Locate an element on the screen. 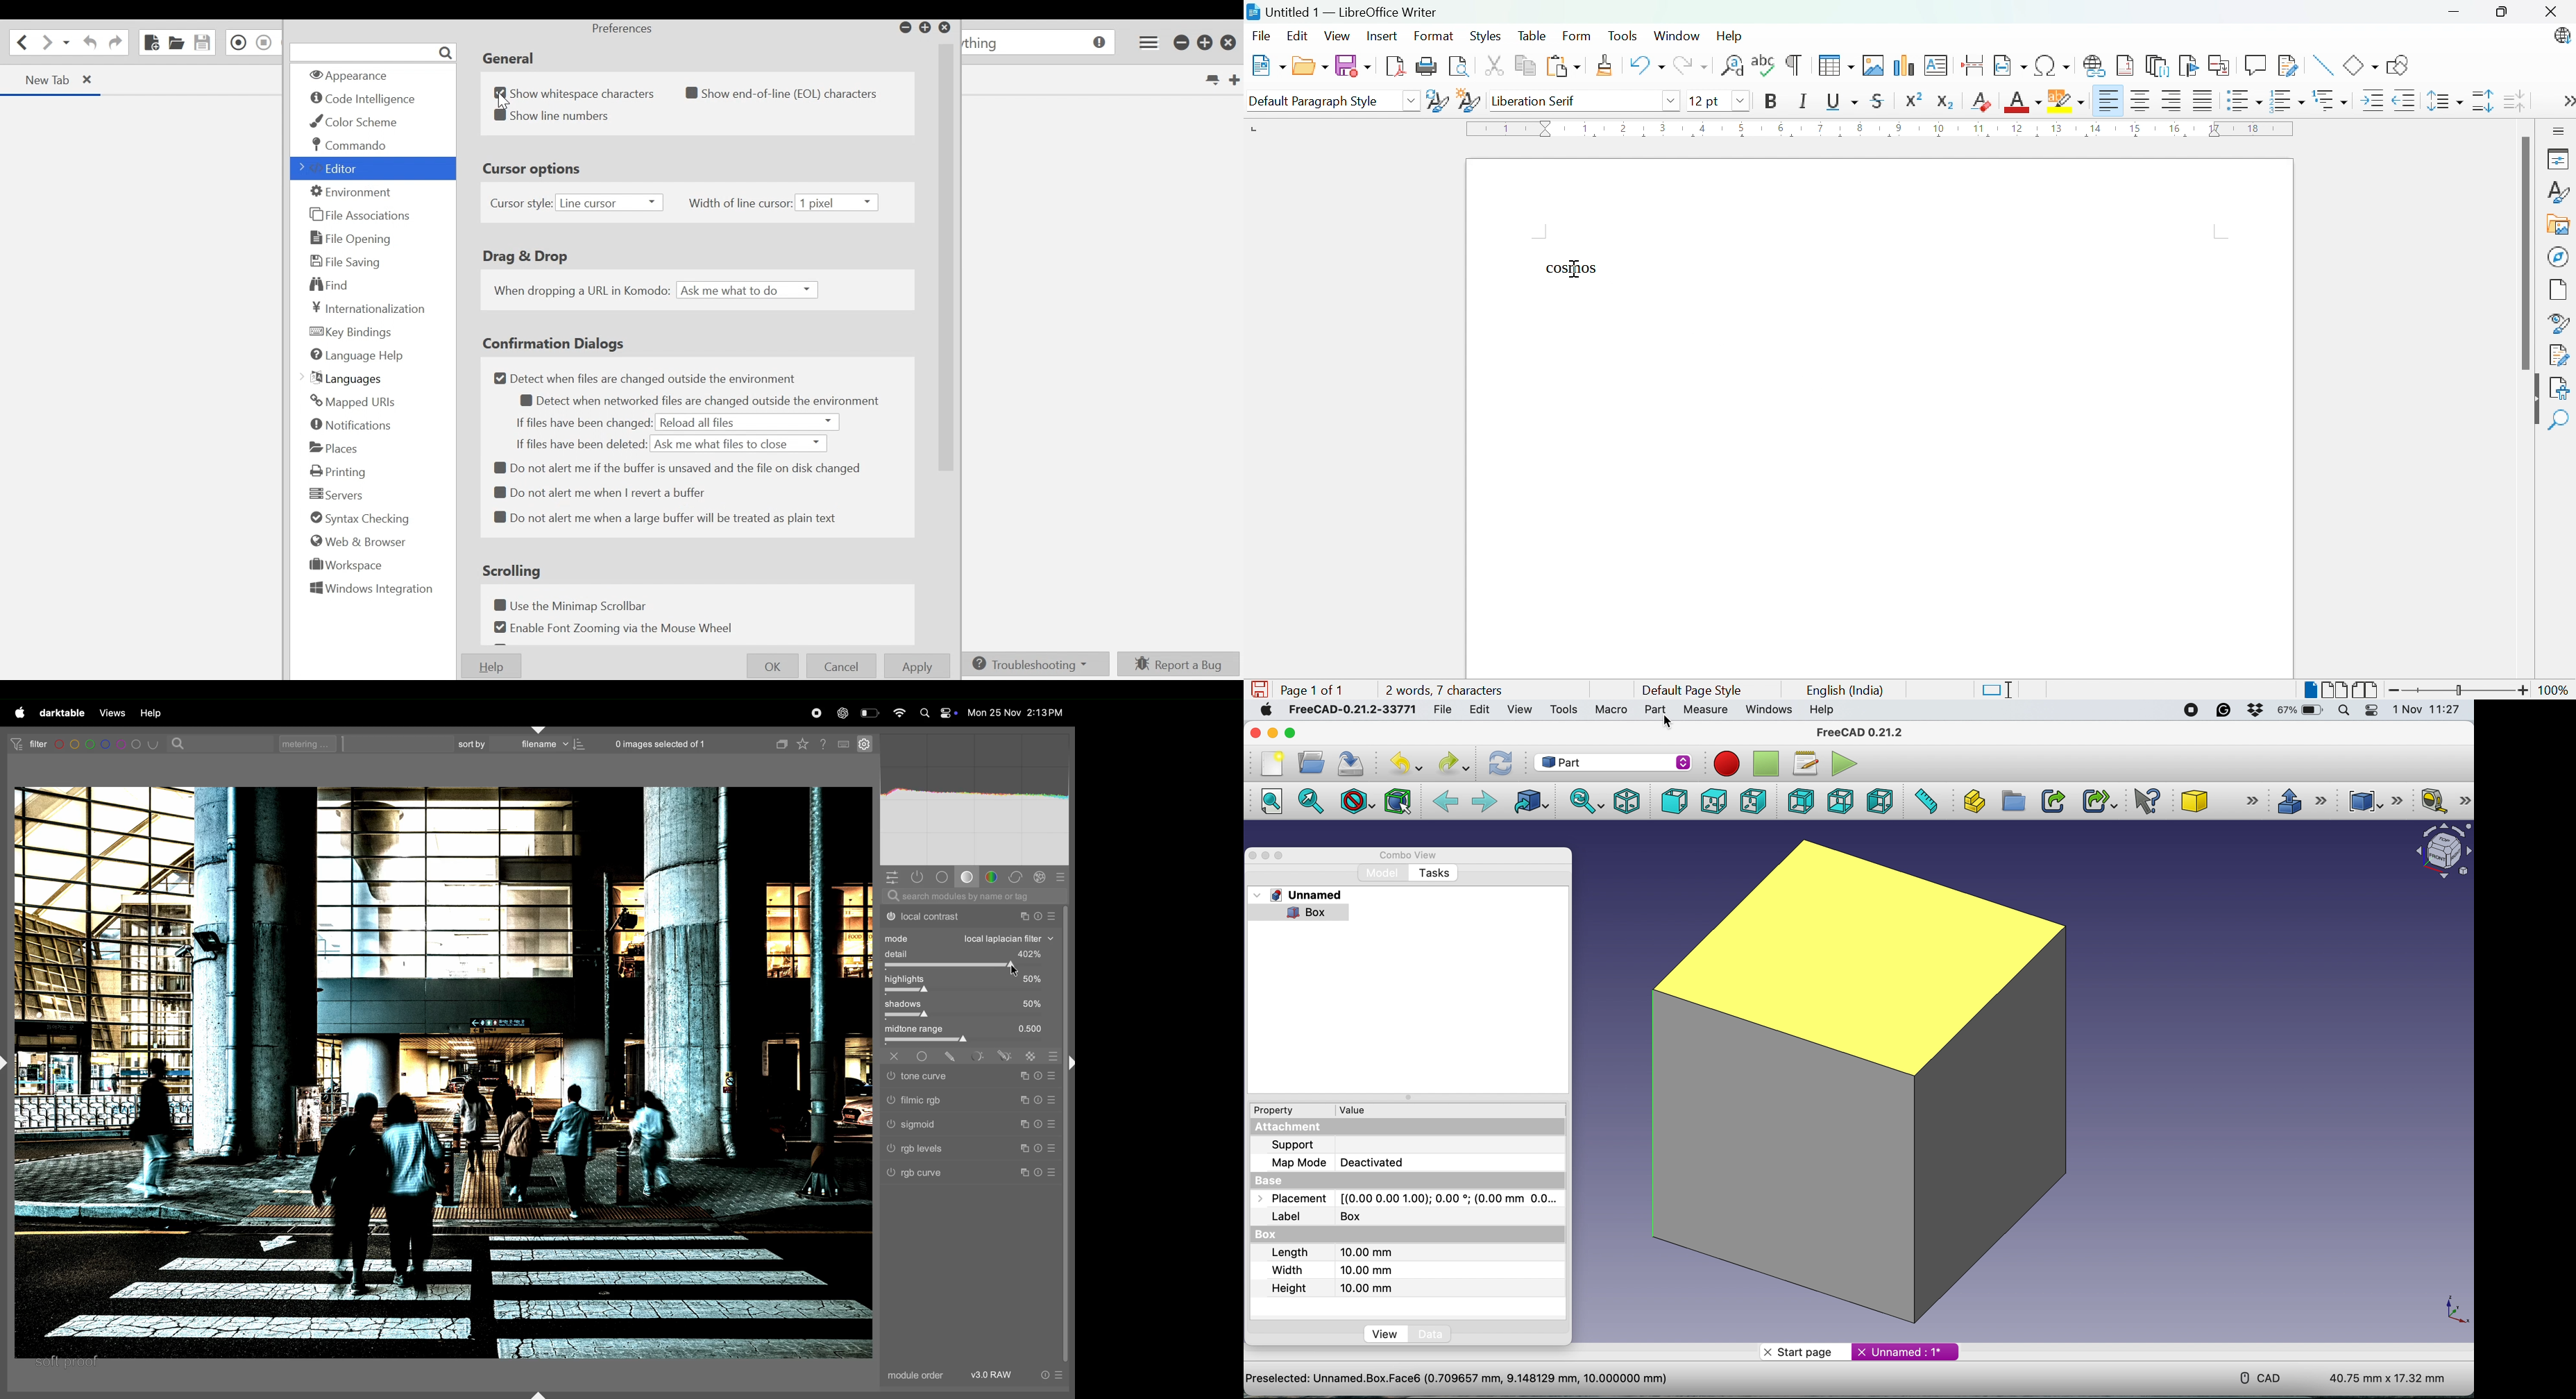 The height and width of the screenshot is (1400, 2576). quick acesss panel is located at coordinates (892, 877).